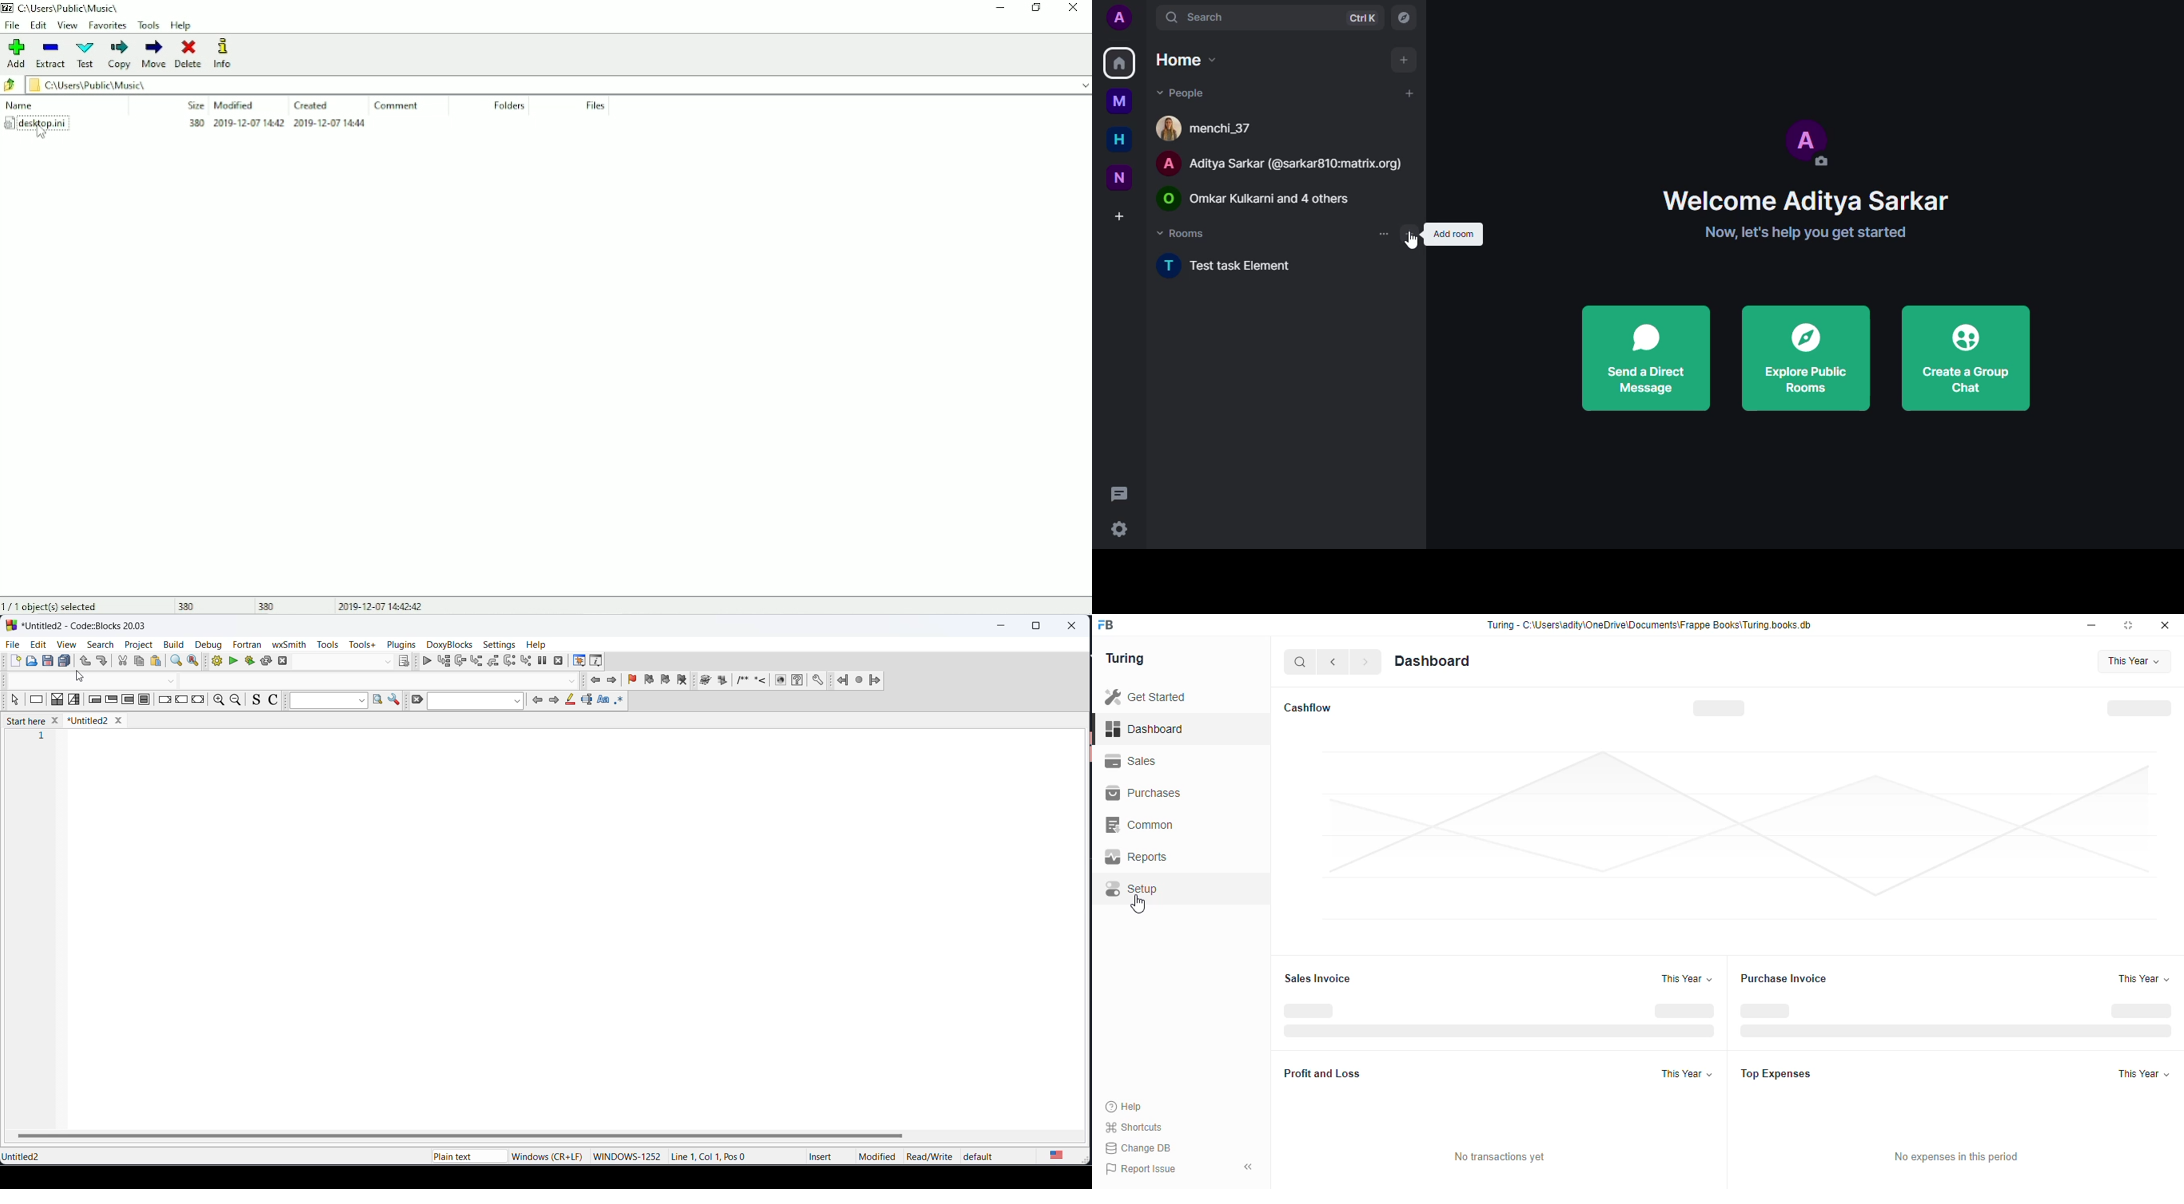 The width and height of the screenshot is (2184, 1204). I want to click on people, so click(1180, 92).